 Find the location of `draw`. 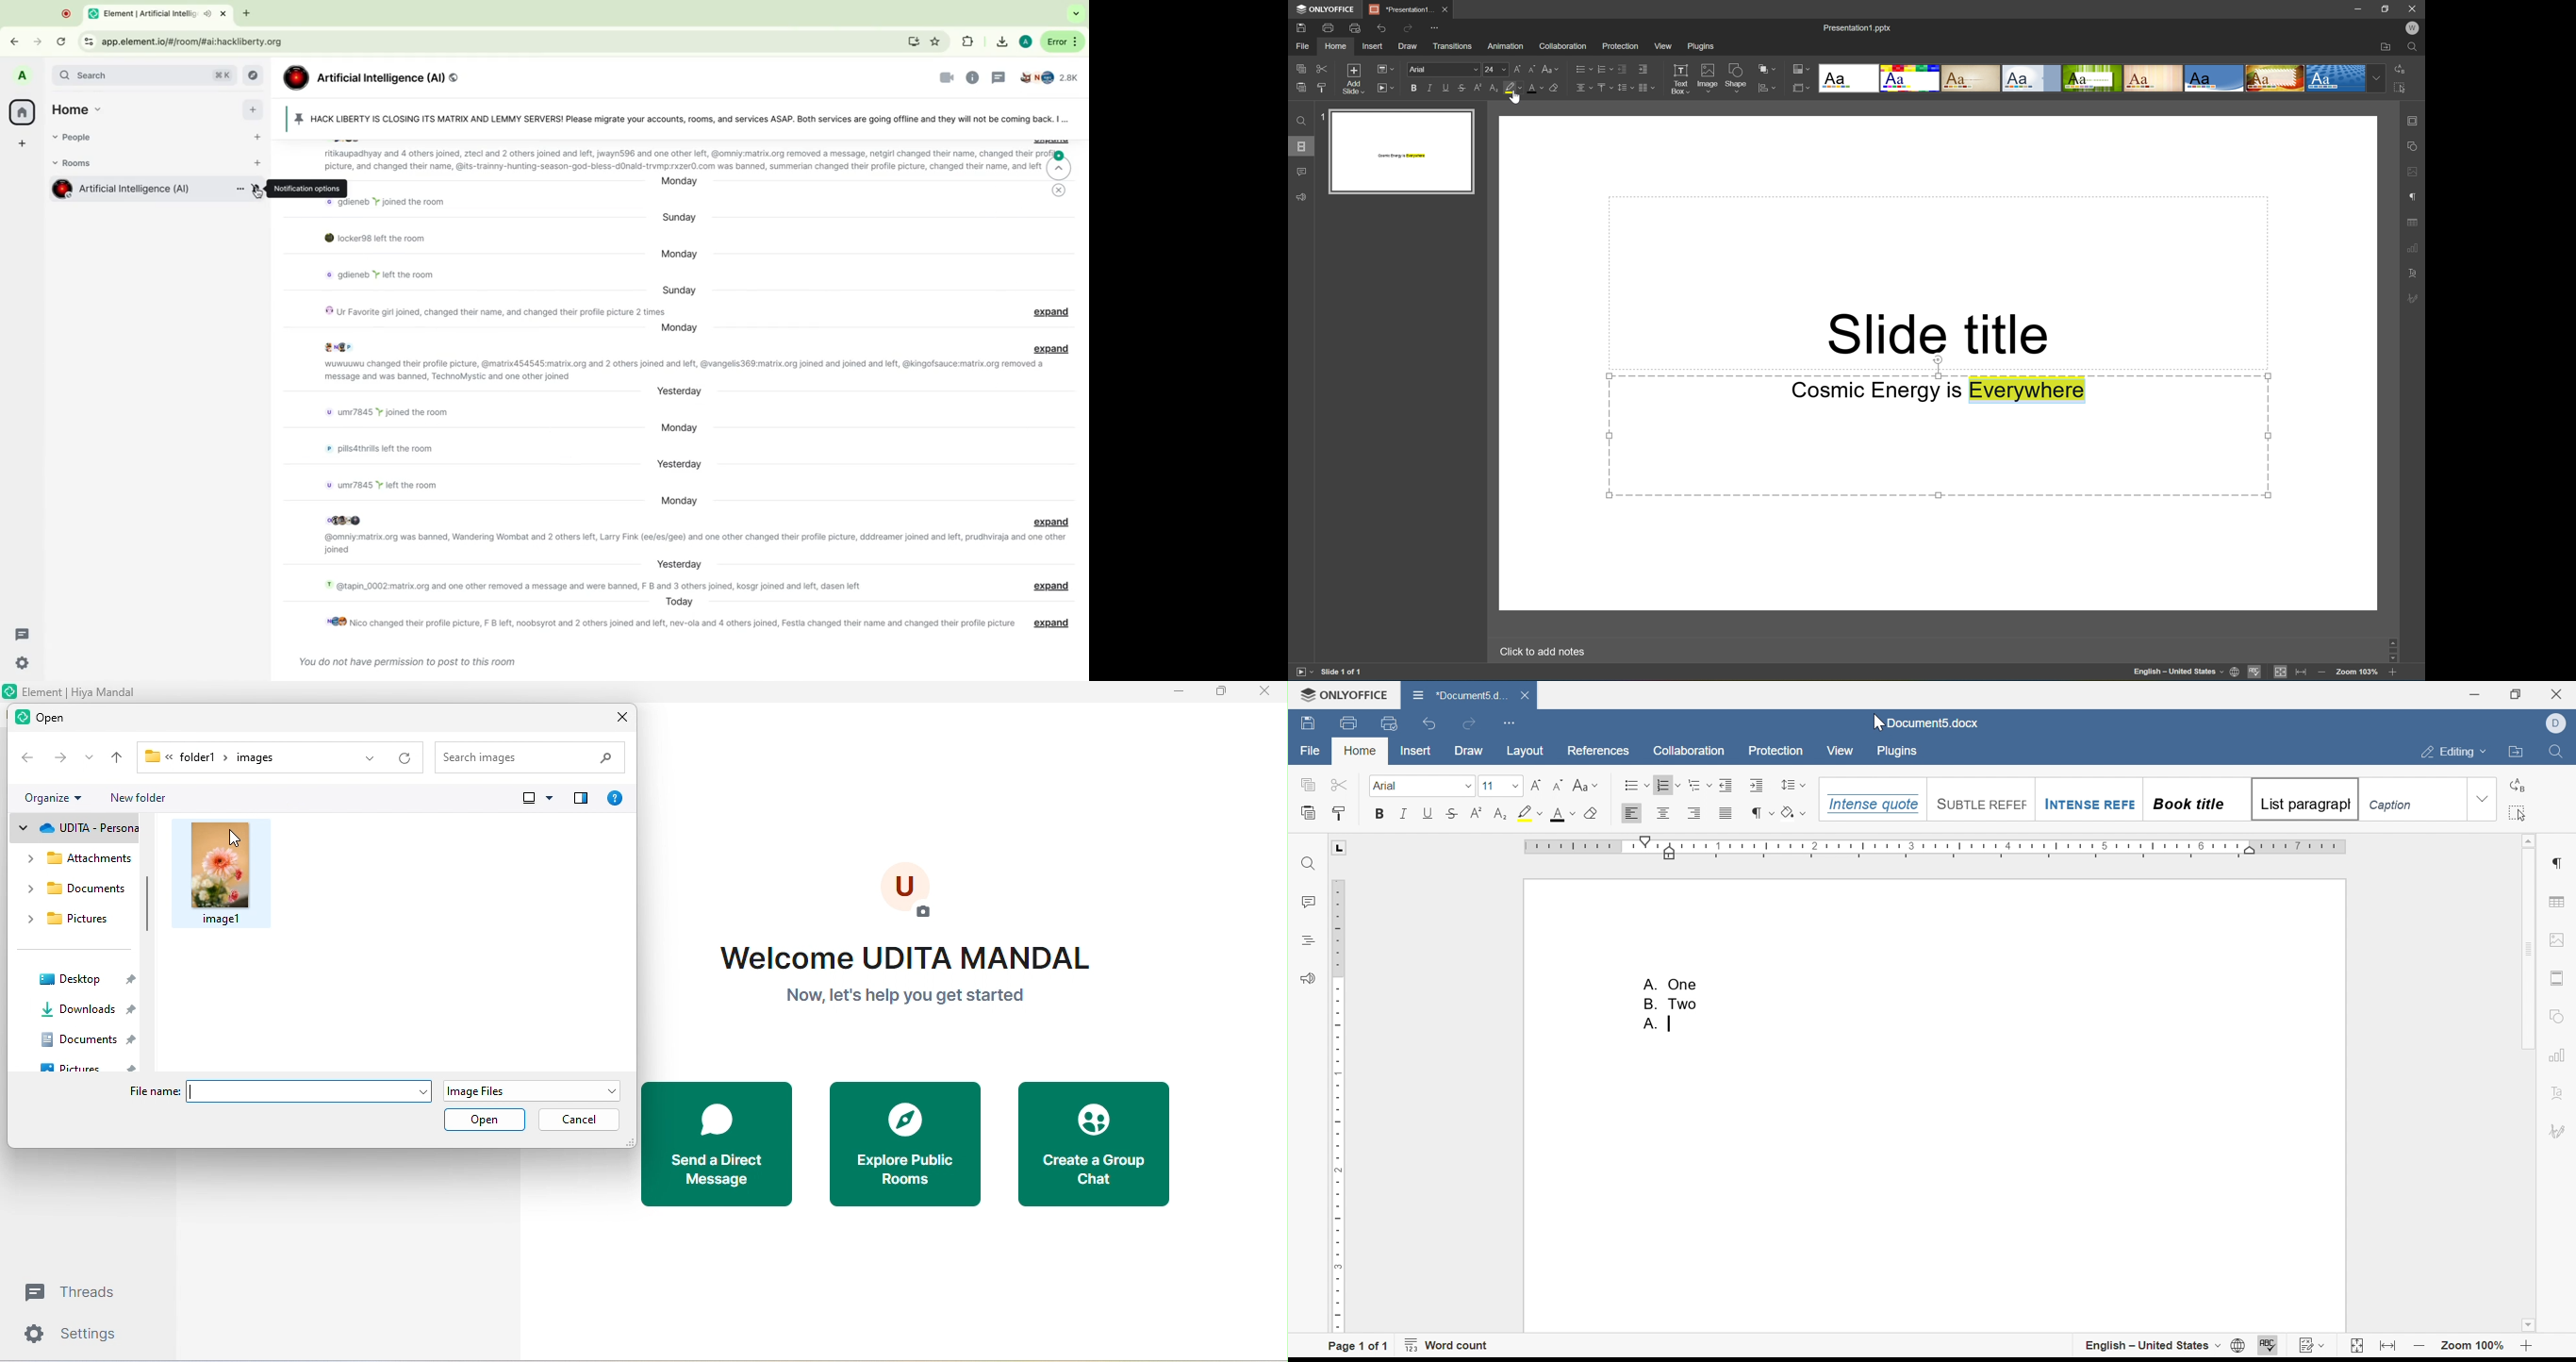

draw is located at coordinates (1470, 753).